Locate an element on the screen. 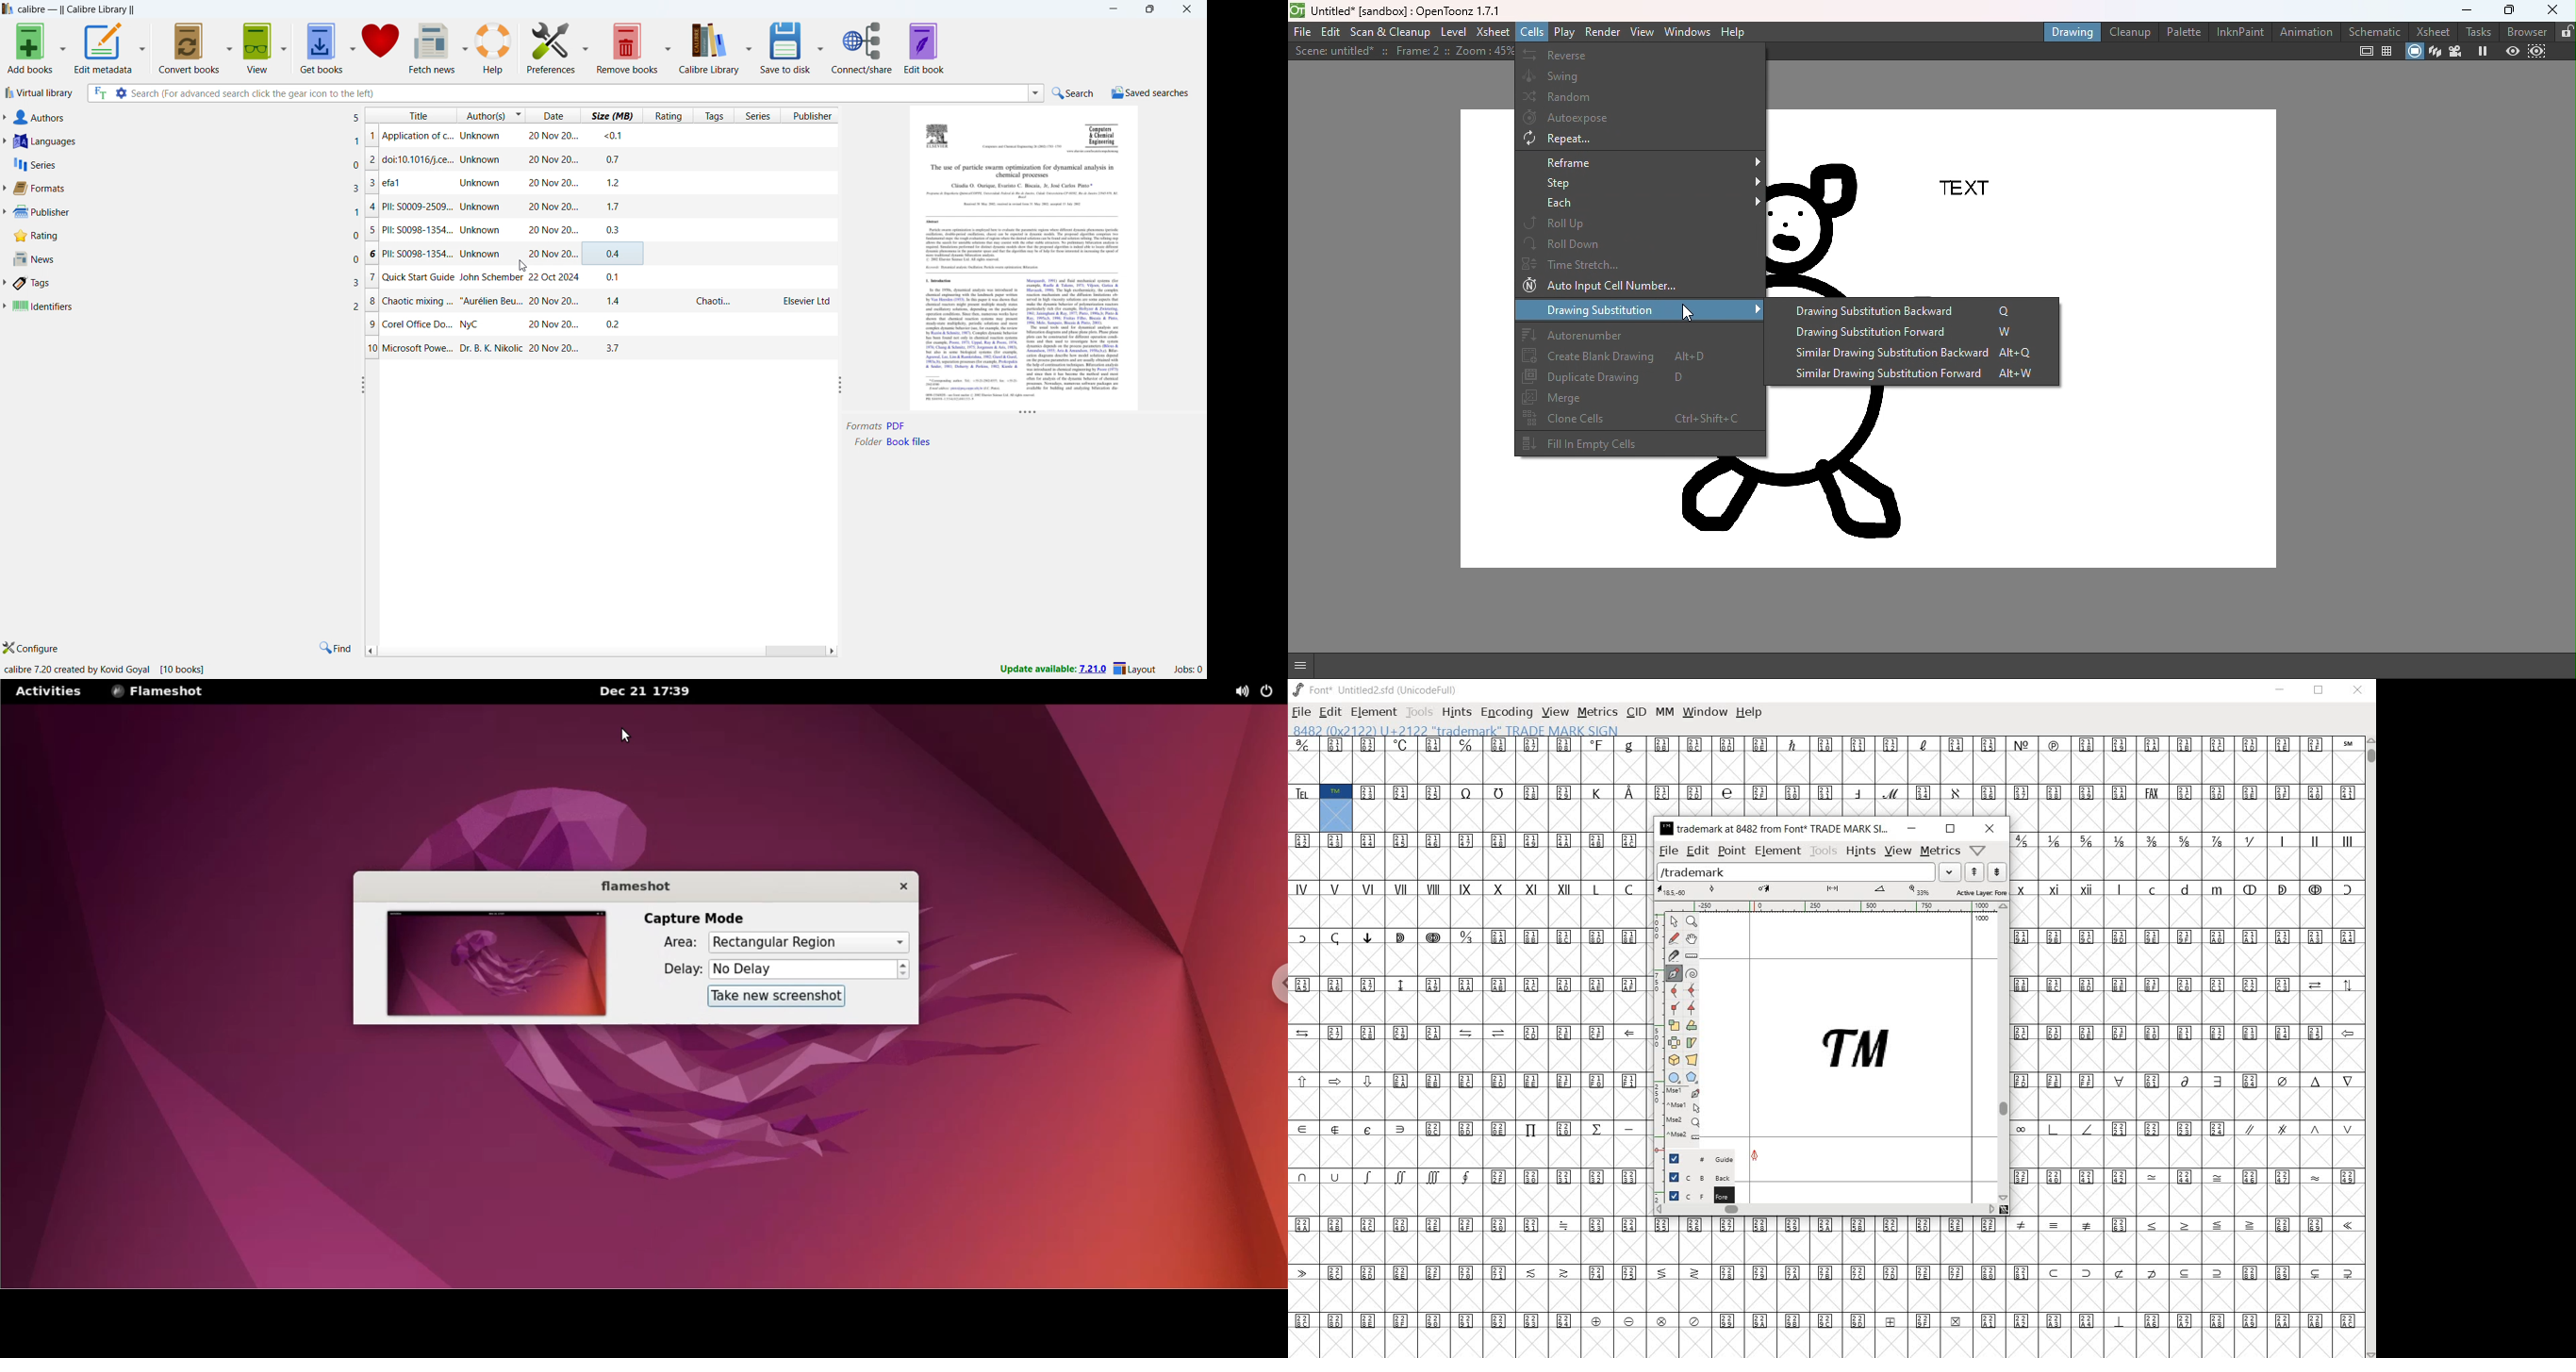  sort by title is located at coordinates (411, 114).